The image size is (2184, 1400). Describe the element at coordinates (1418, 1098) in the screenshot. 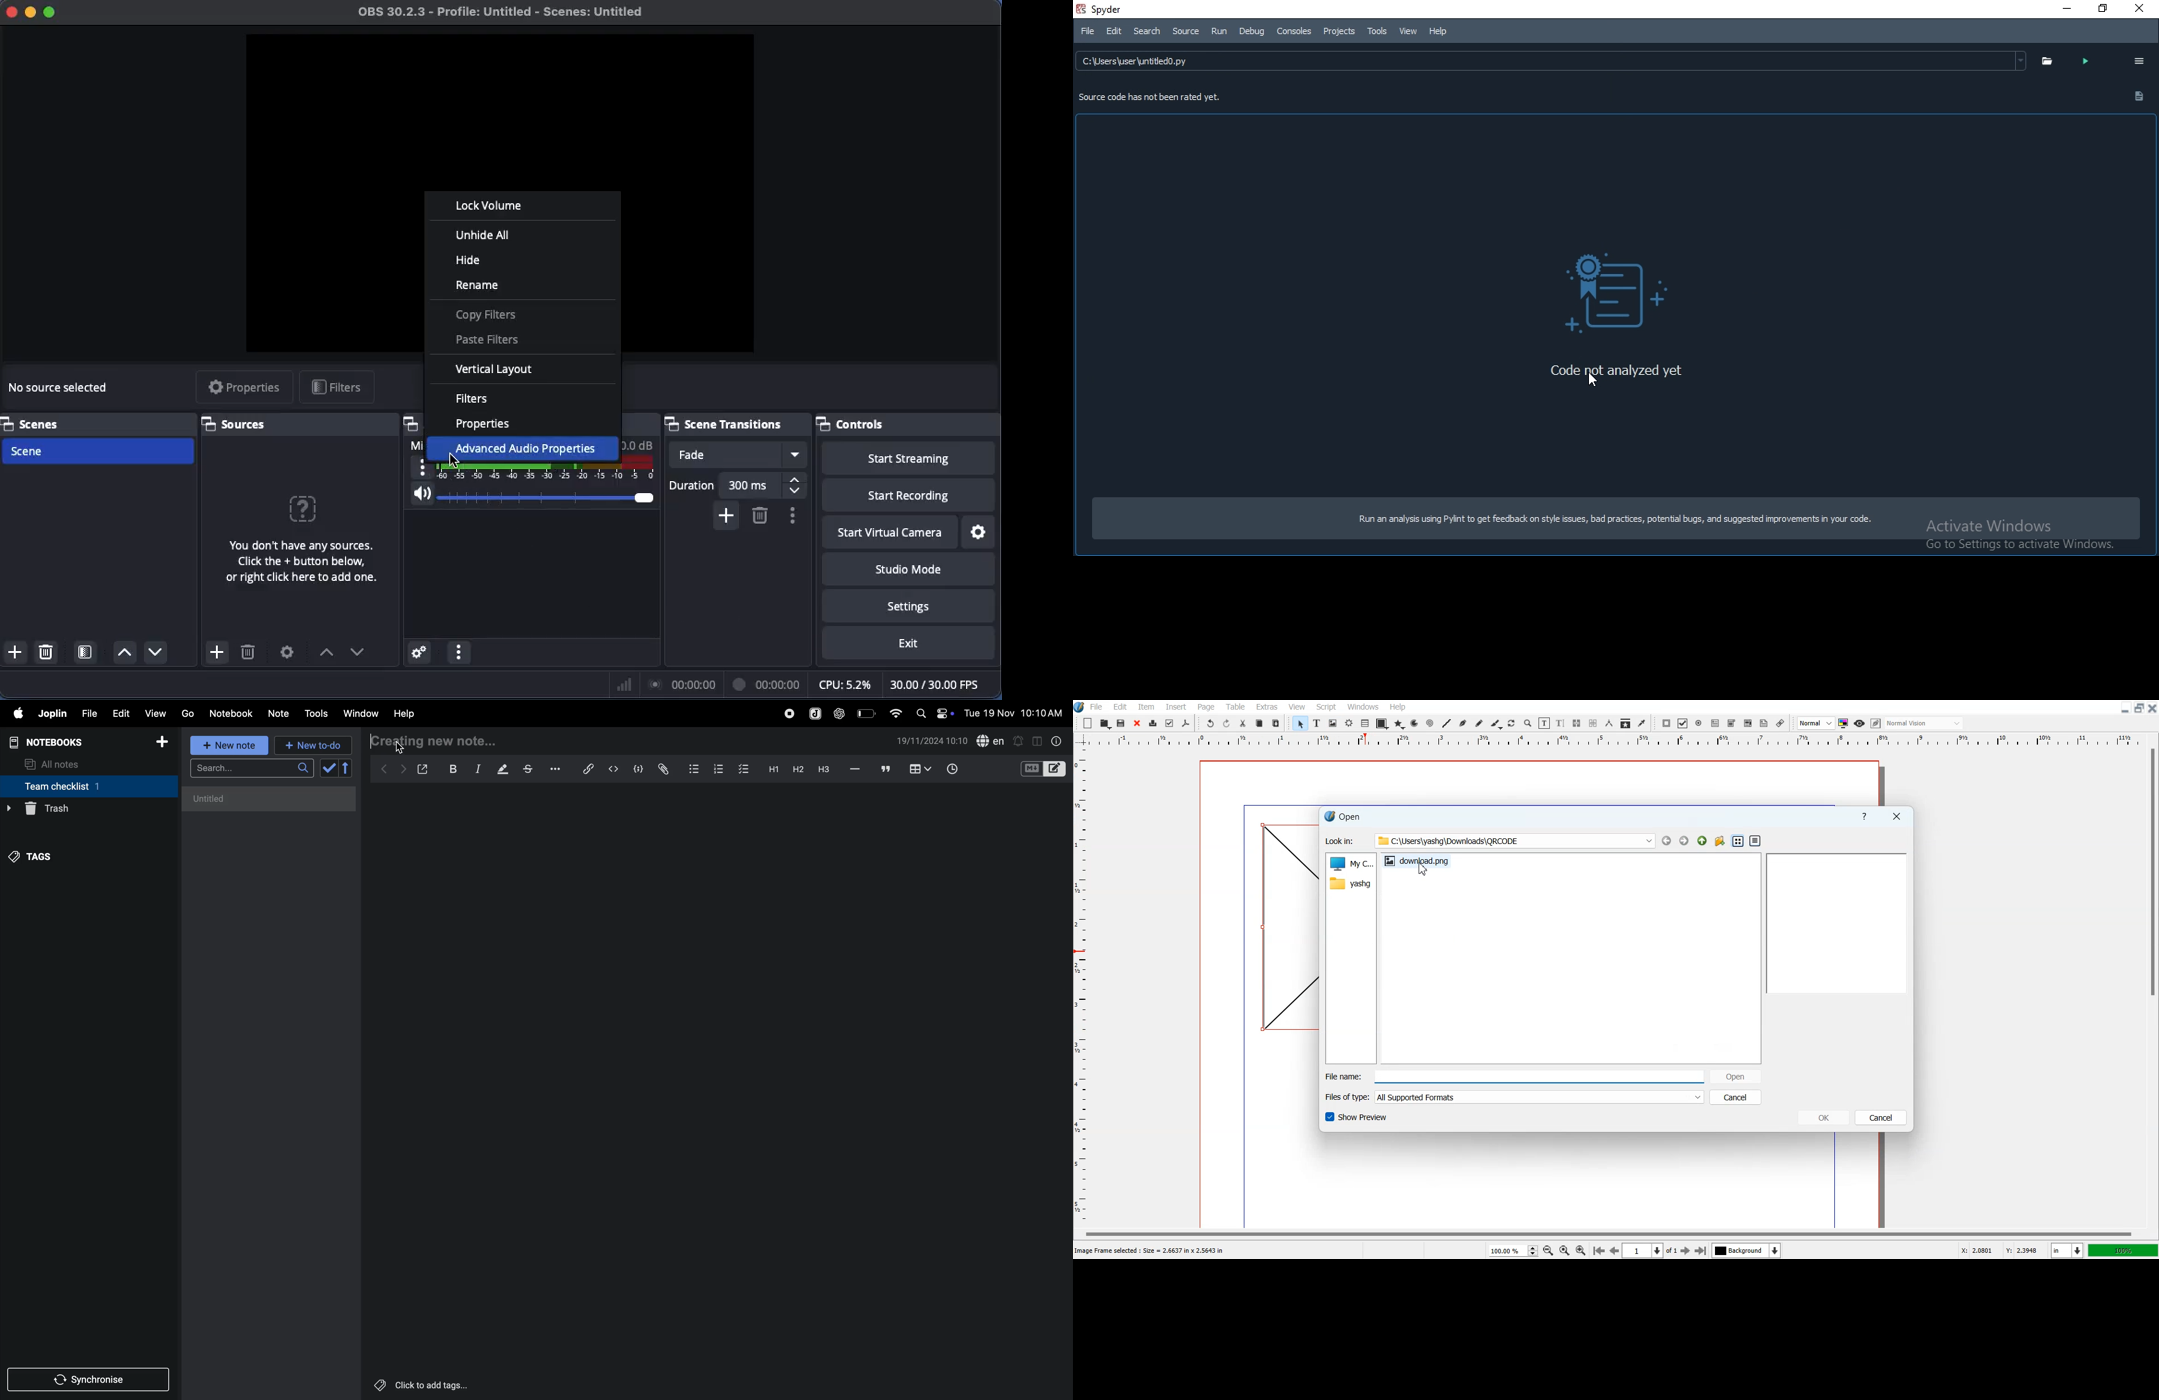

I see `All Supported Formats ` at that location.